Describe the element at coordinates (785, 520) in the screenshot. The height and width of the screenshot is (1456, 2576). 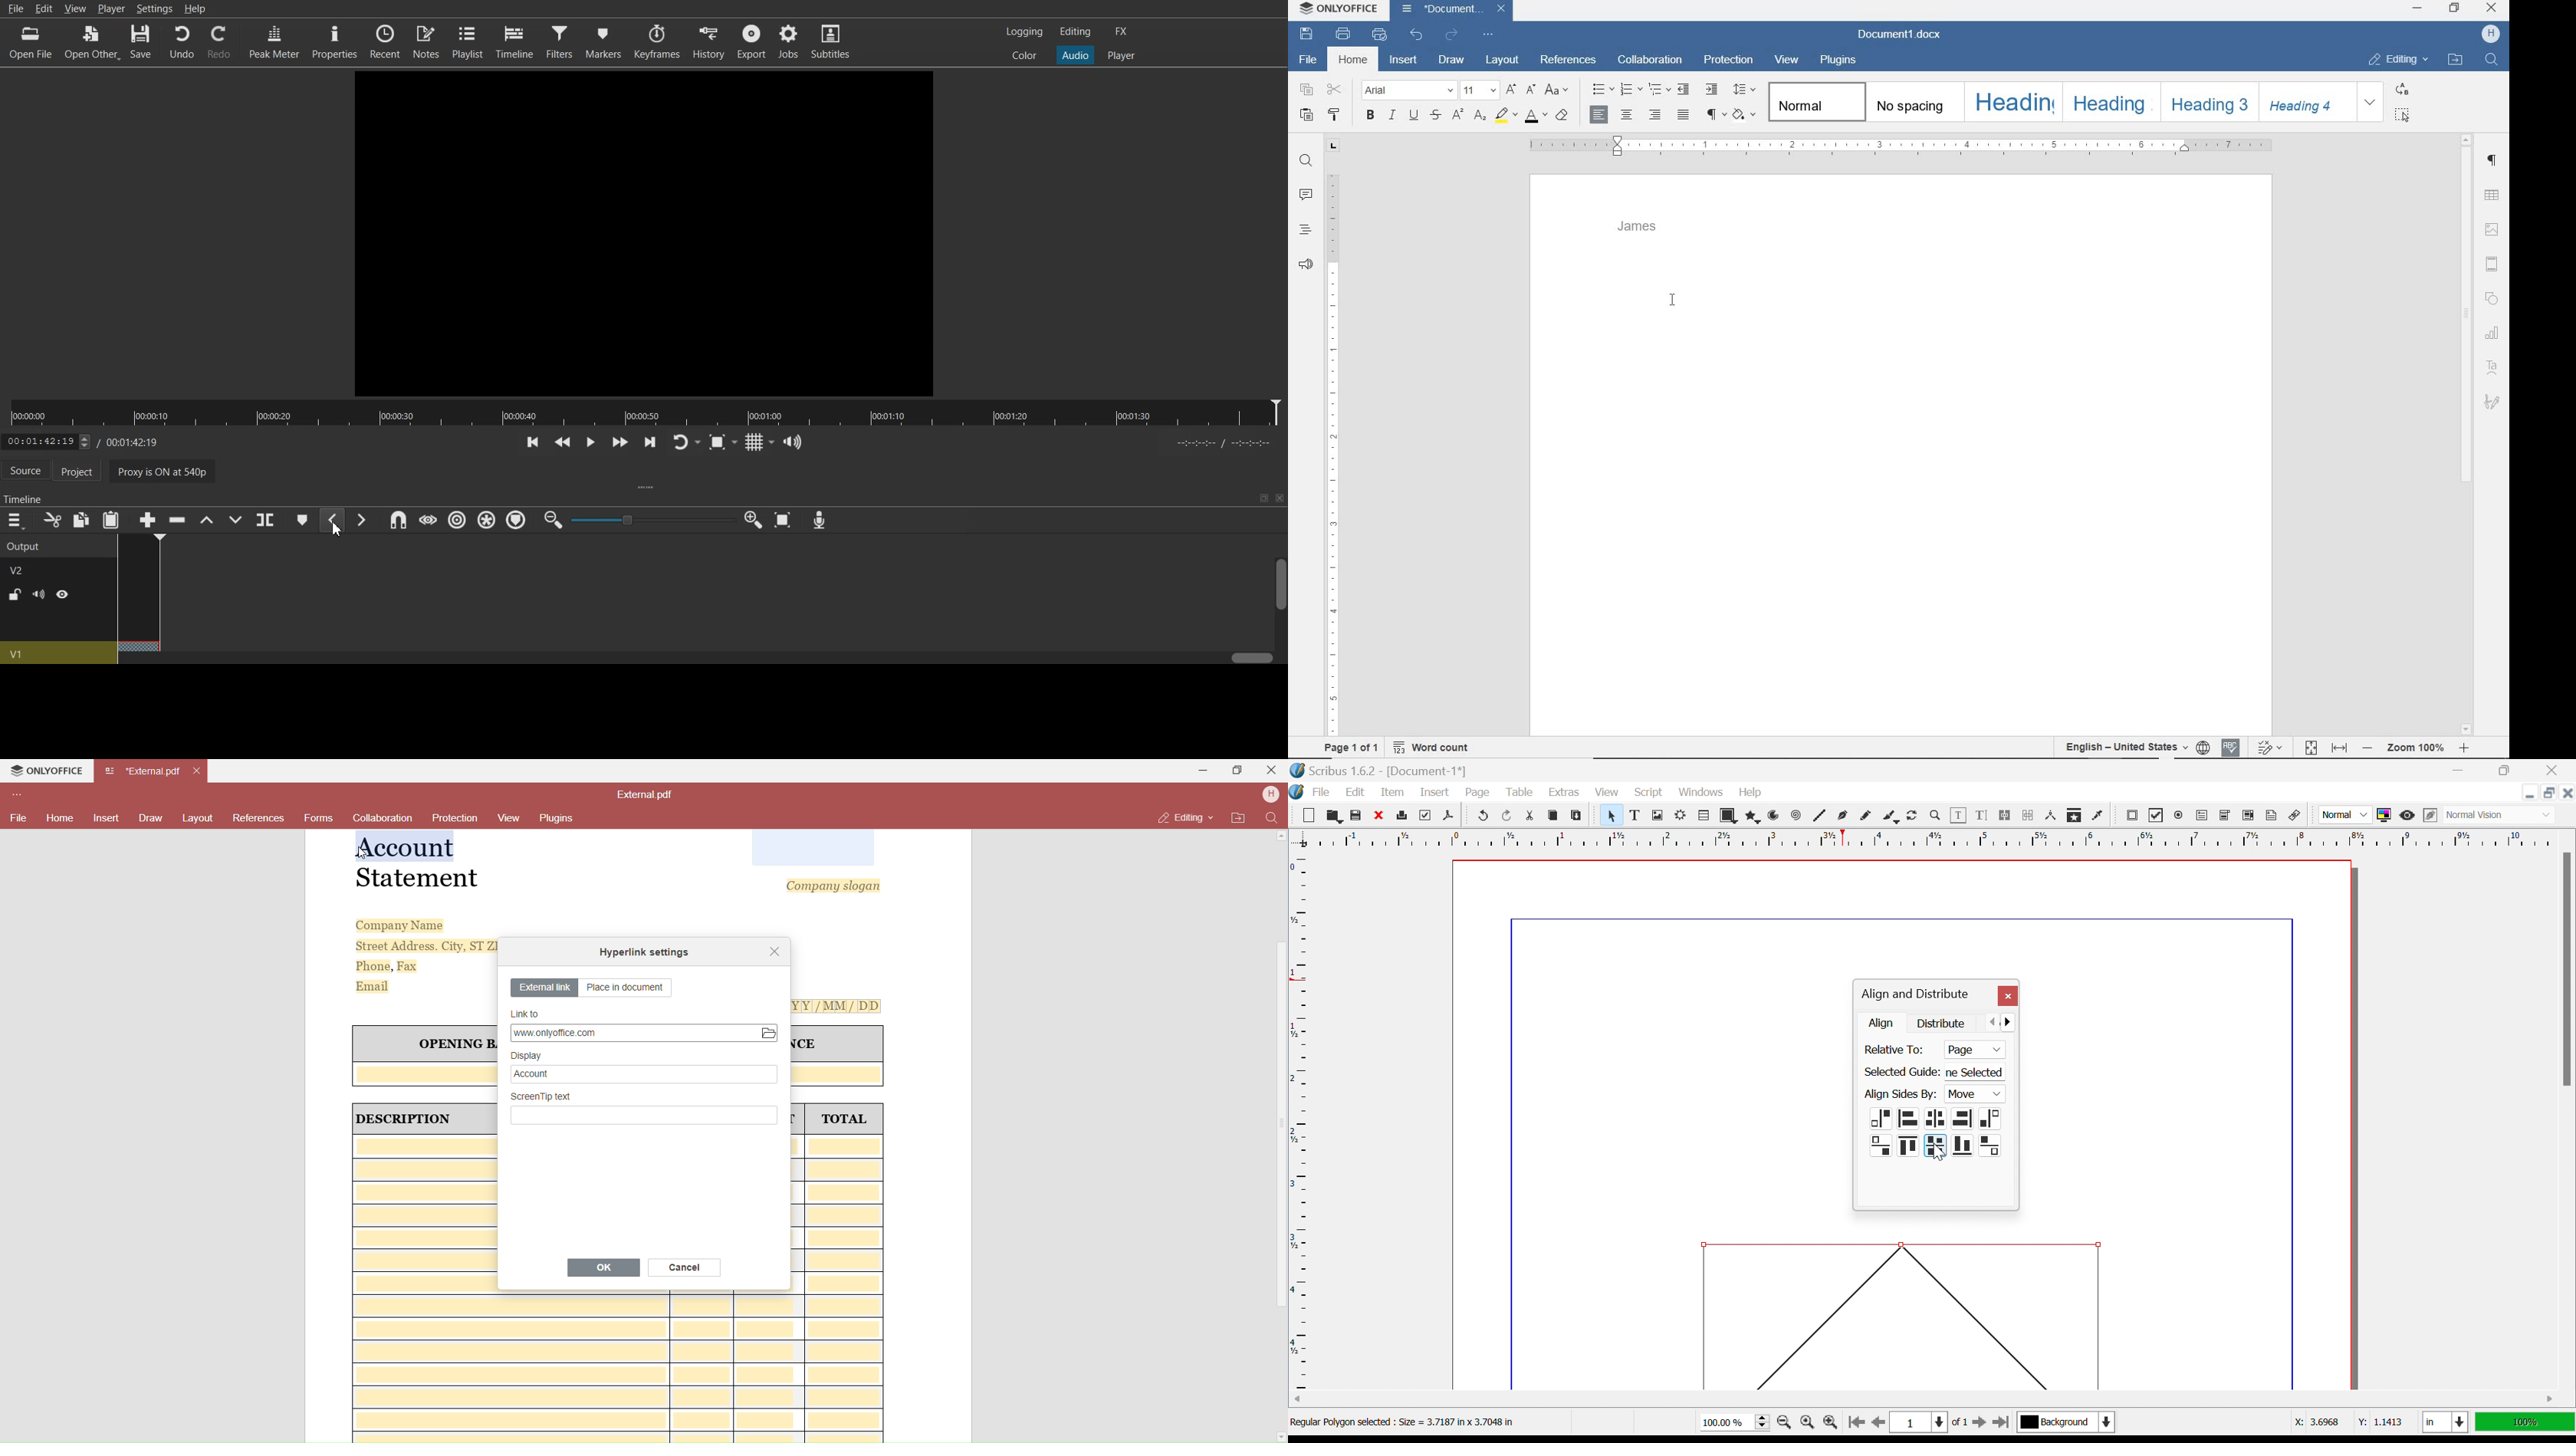
I see `Zoom timeline to fit` at that location.